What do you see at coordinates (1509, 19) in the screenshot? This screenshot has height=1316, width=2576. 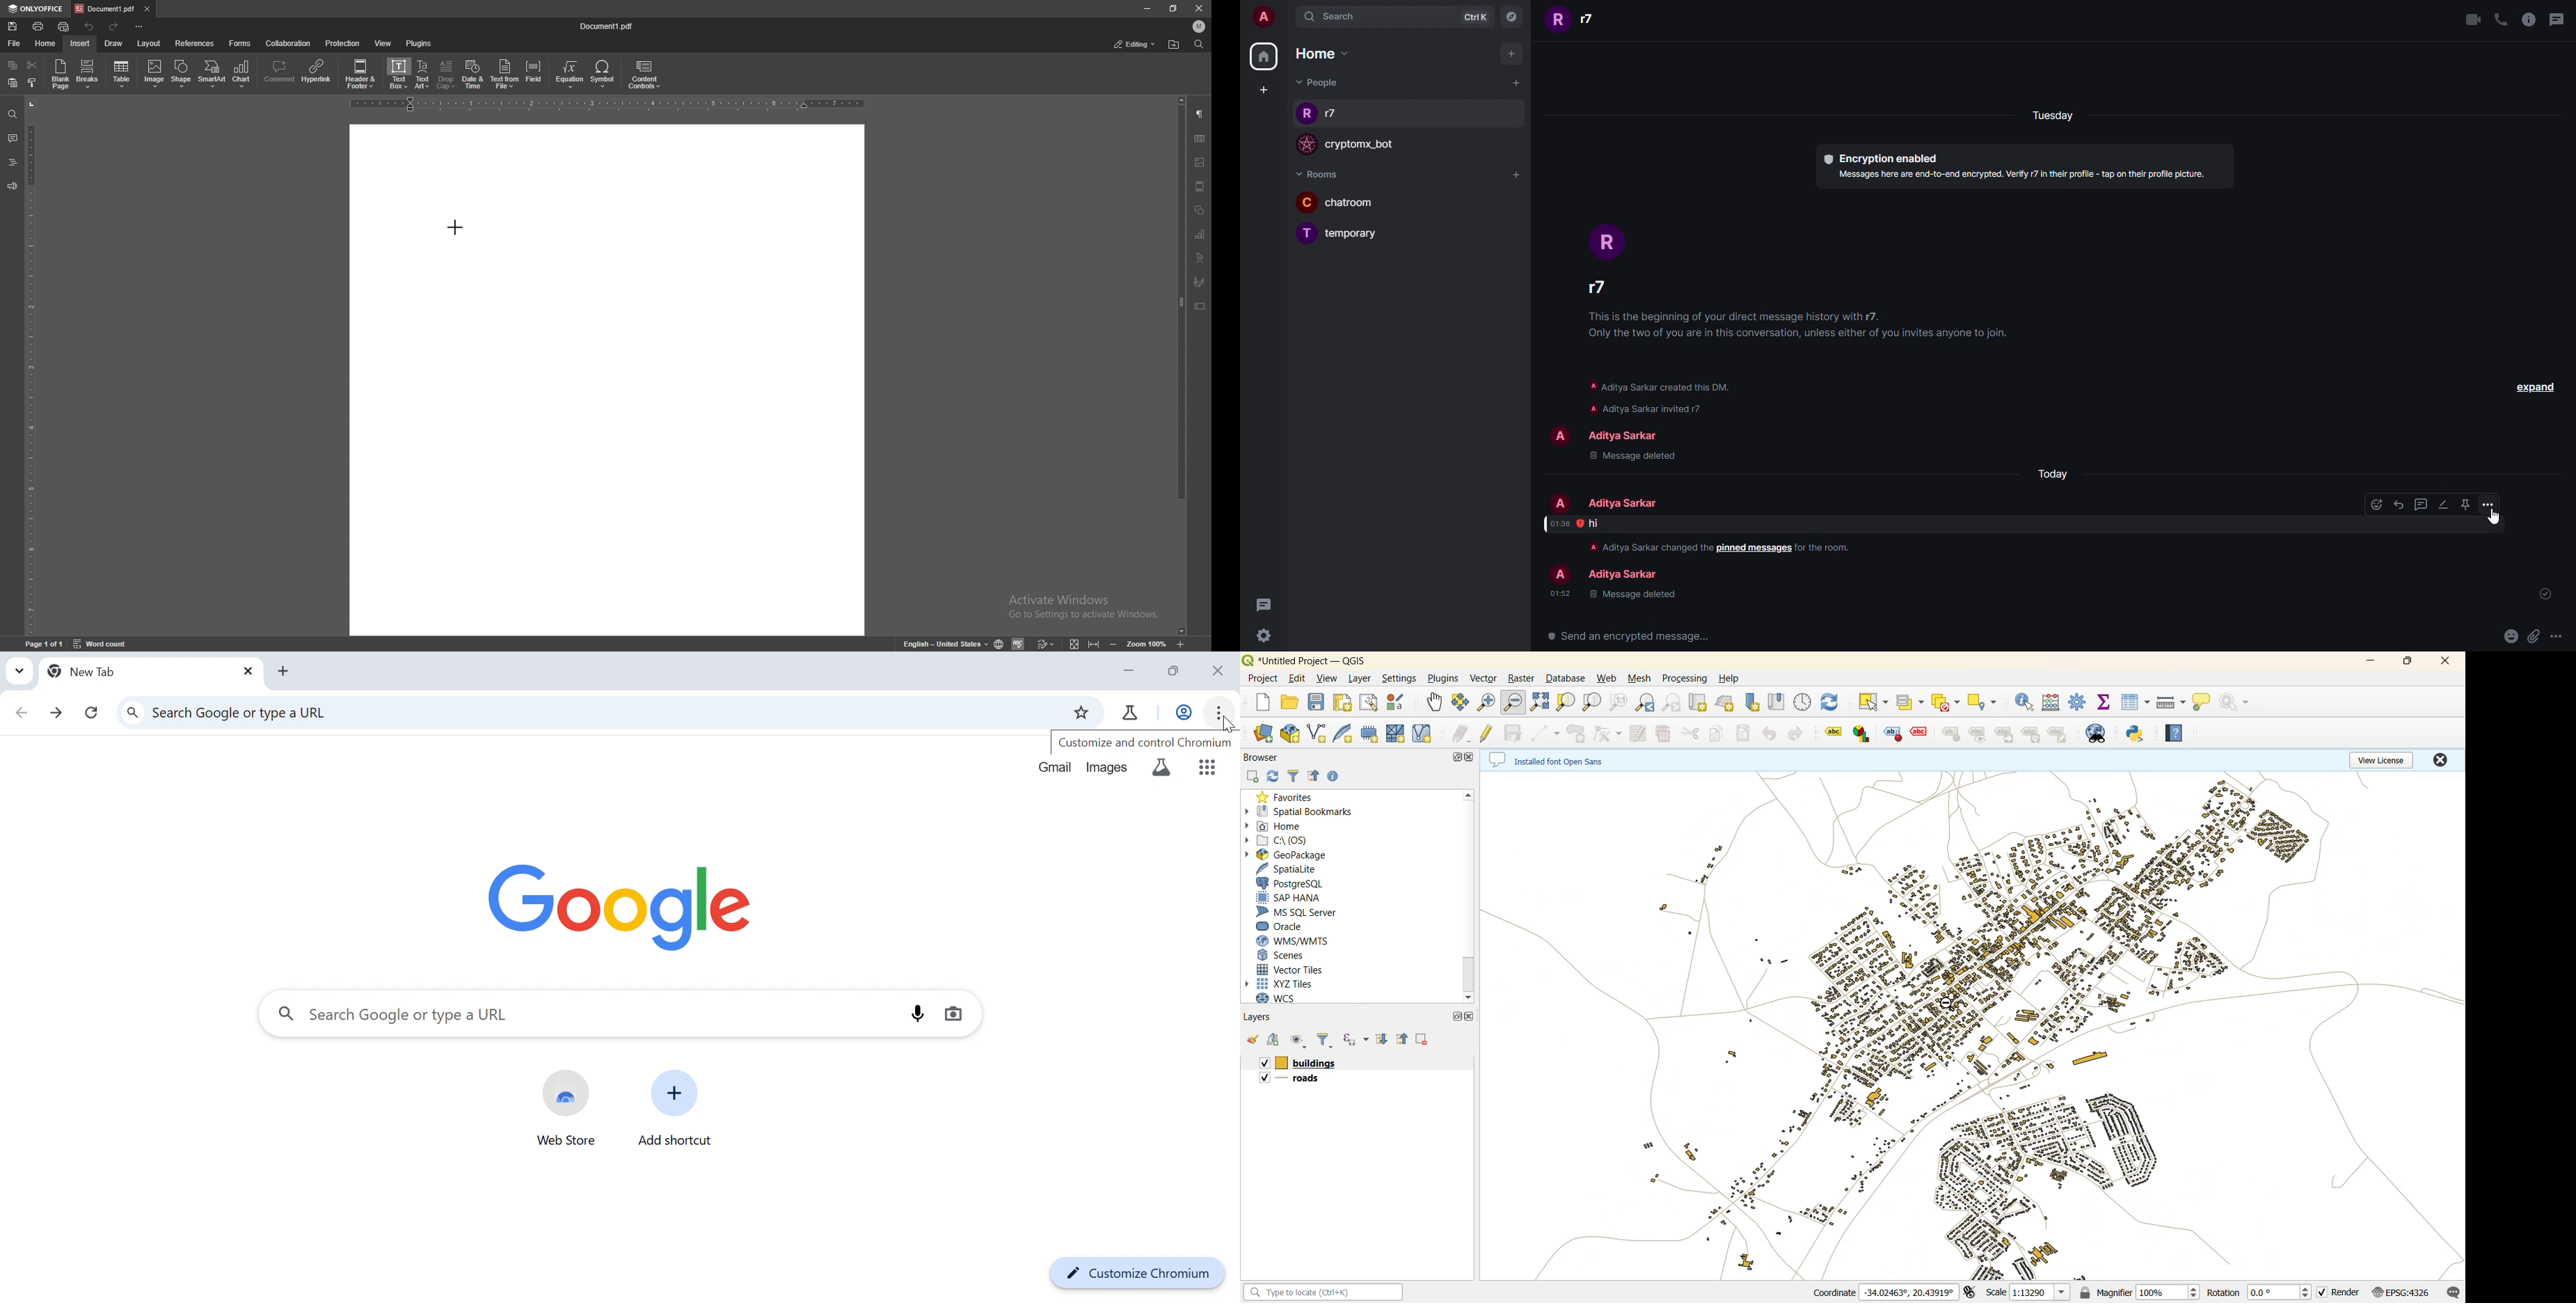 I see `navigator` at bounding box center [1509, 19].